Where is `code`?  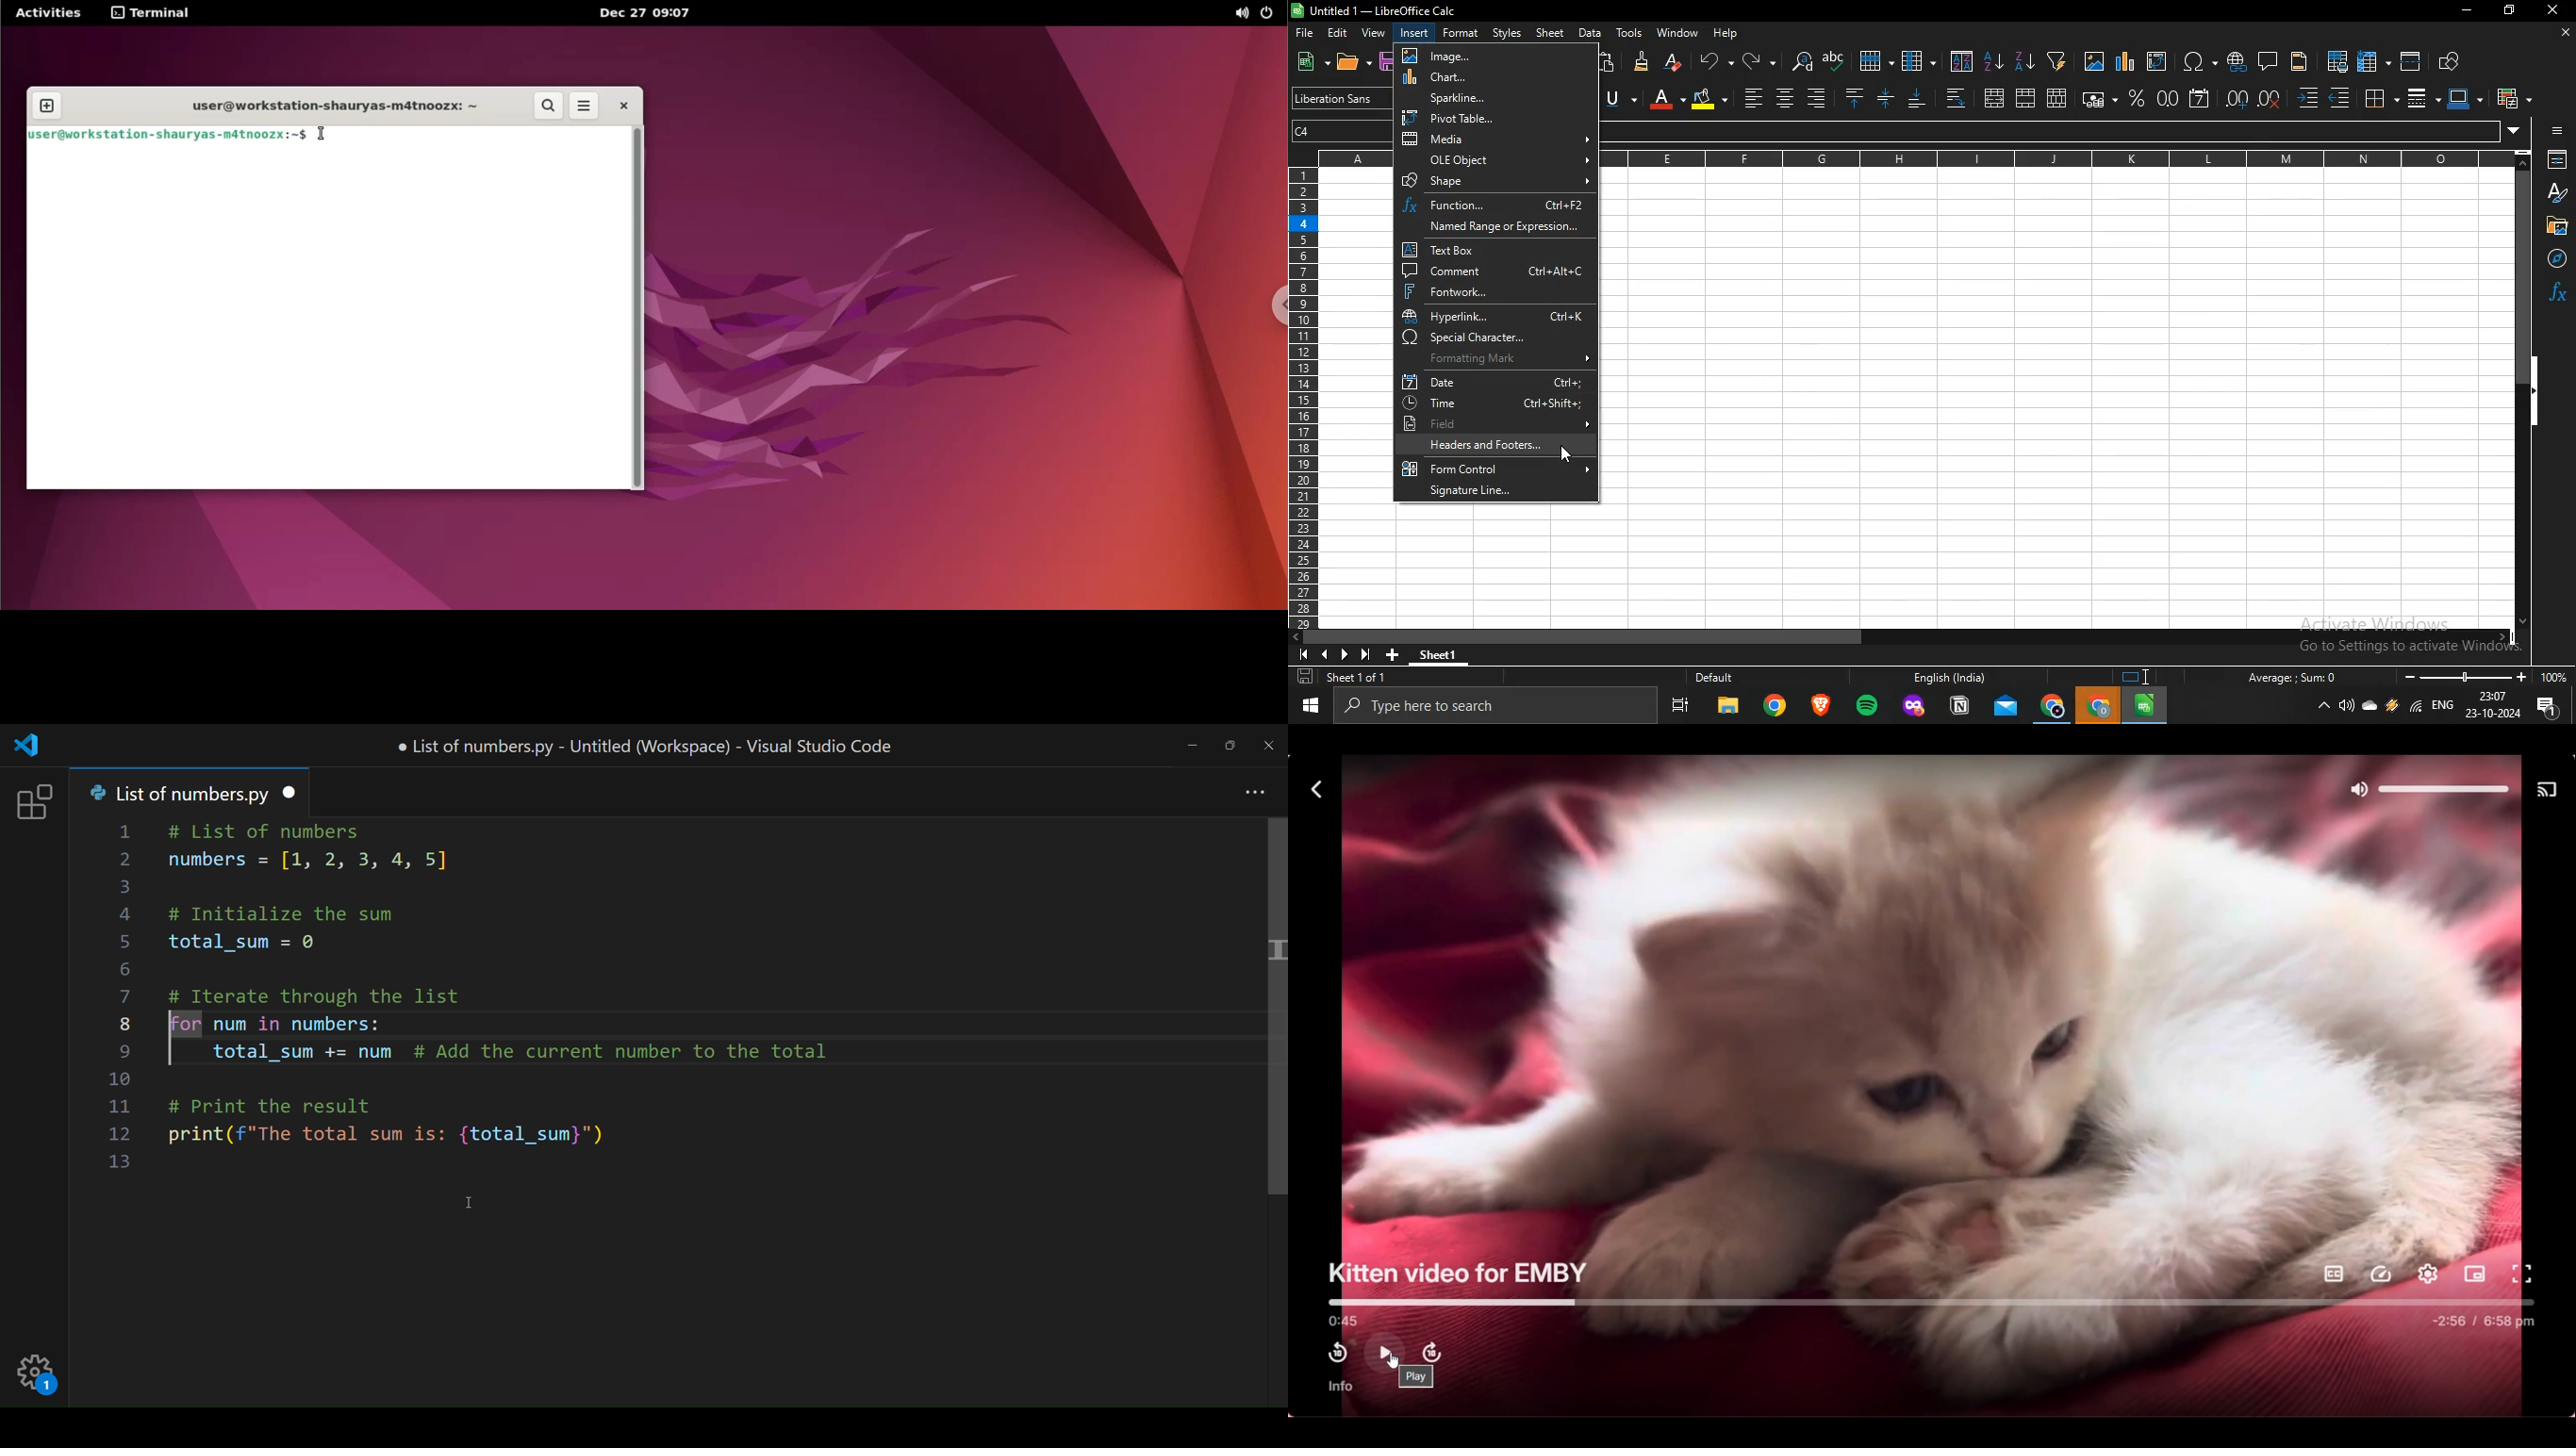
code is located at coordinates (497, 991).